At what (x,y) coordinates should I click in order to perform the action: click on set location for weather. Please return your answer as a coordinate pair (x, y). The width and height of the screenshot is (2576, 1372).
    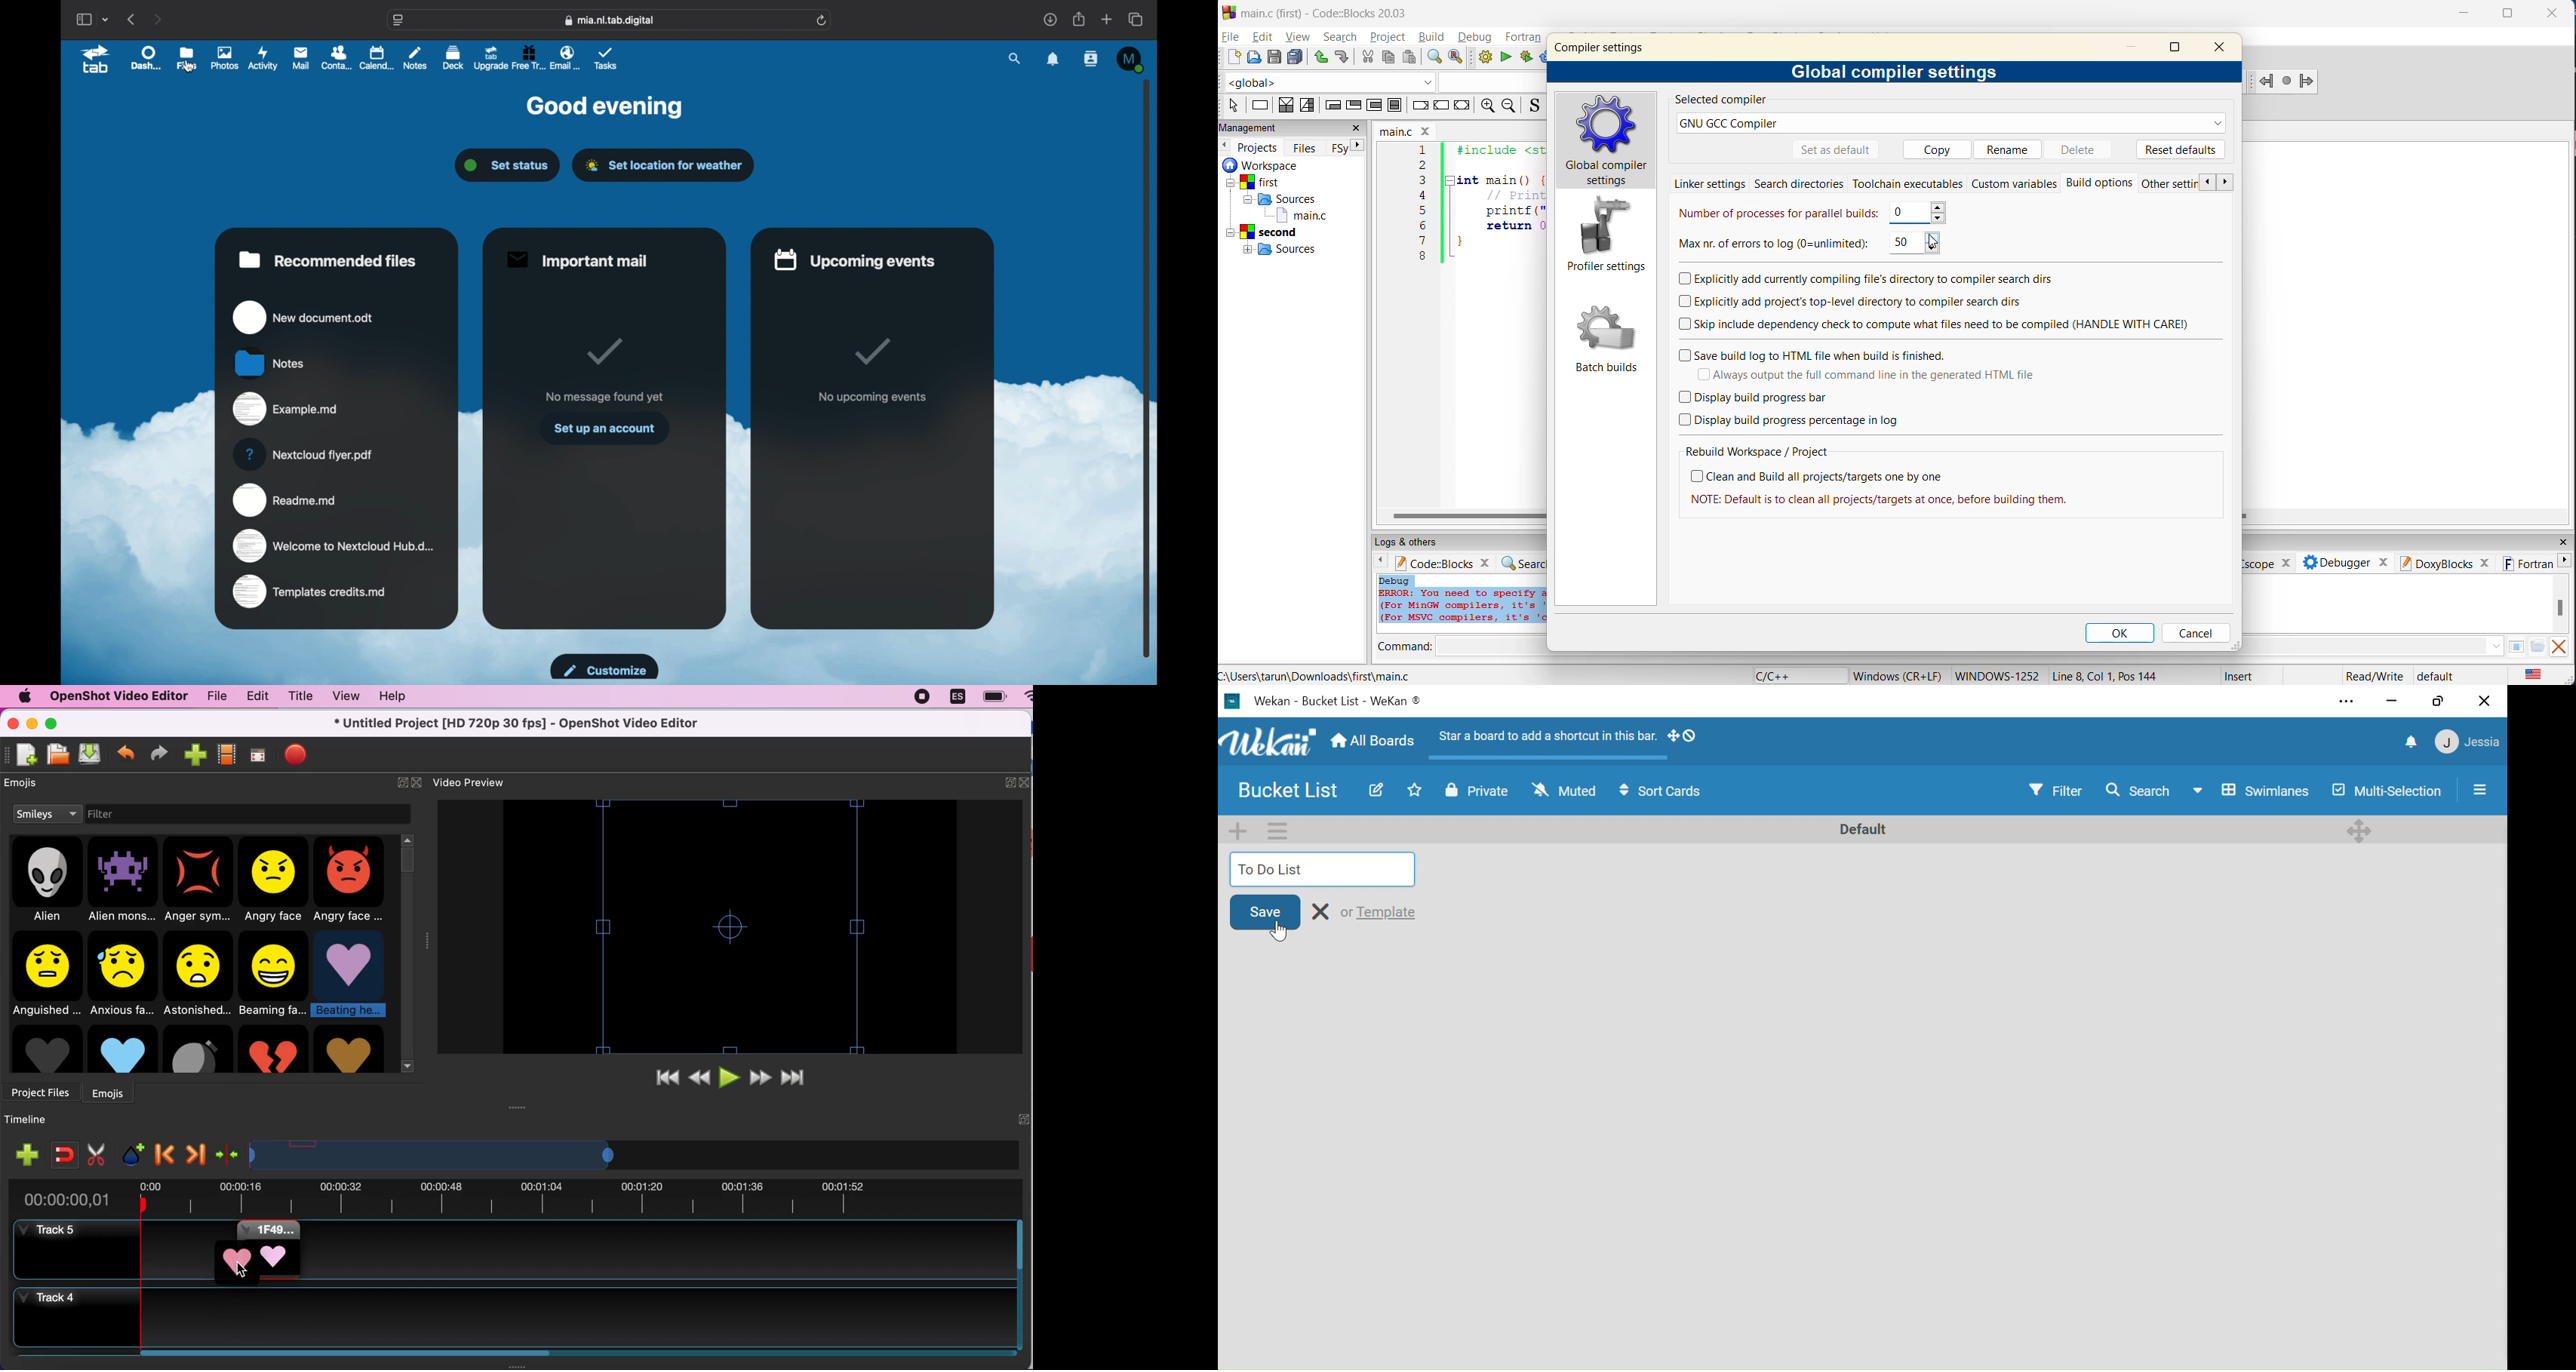
    Looking at the image, I should click on (664, 165).